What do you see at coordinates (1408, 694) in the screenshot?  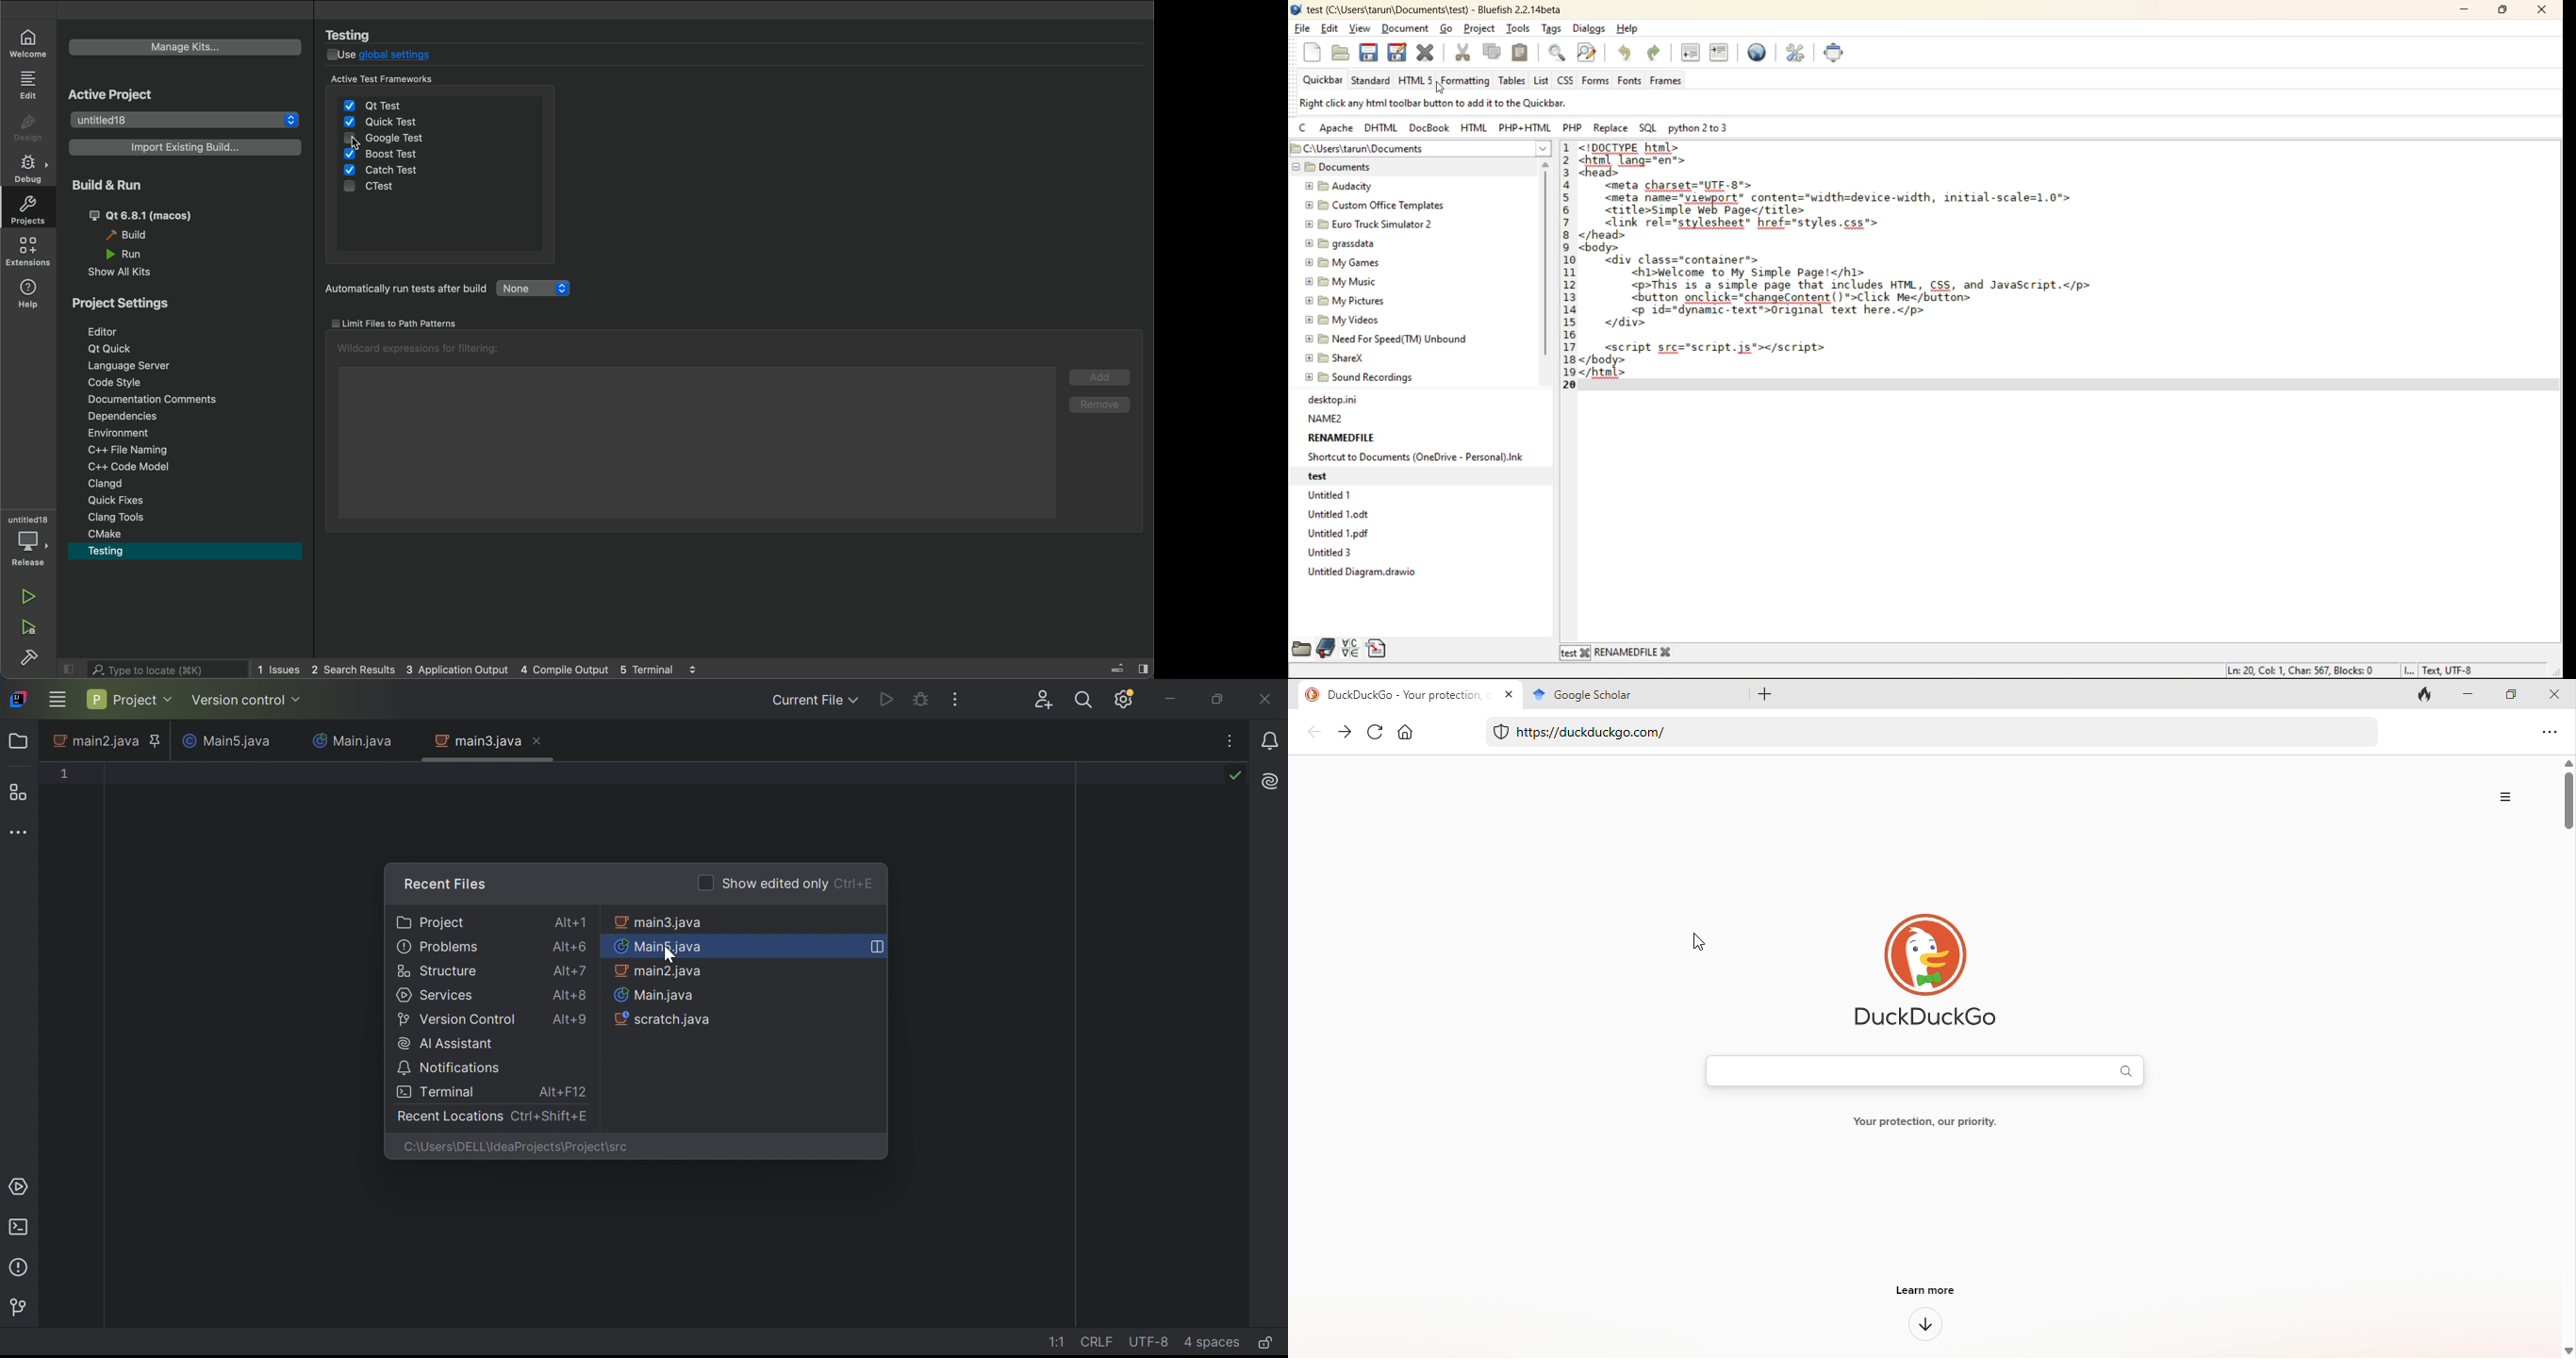 I see `title` at bounding box center [1408, 694].